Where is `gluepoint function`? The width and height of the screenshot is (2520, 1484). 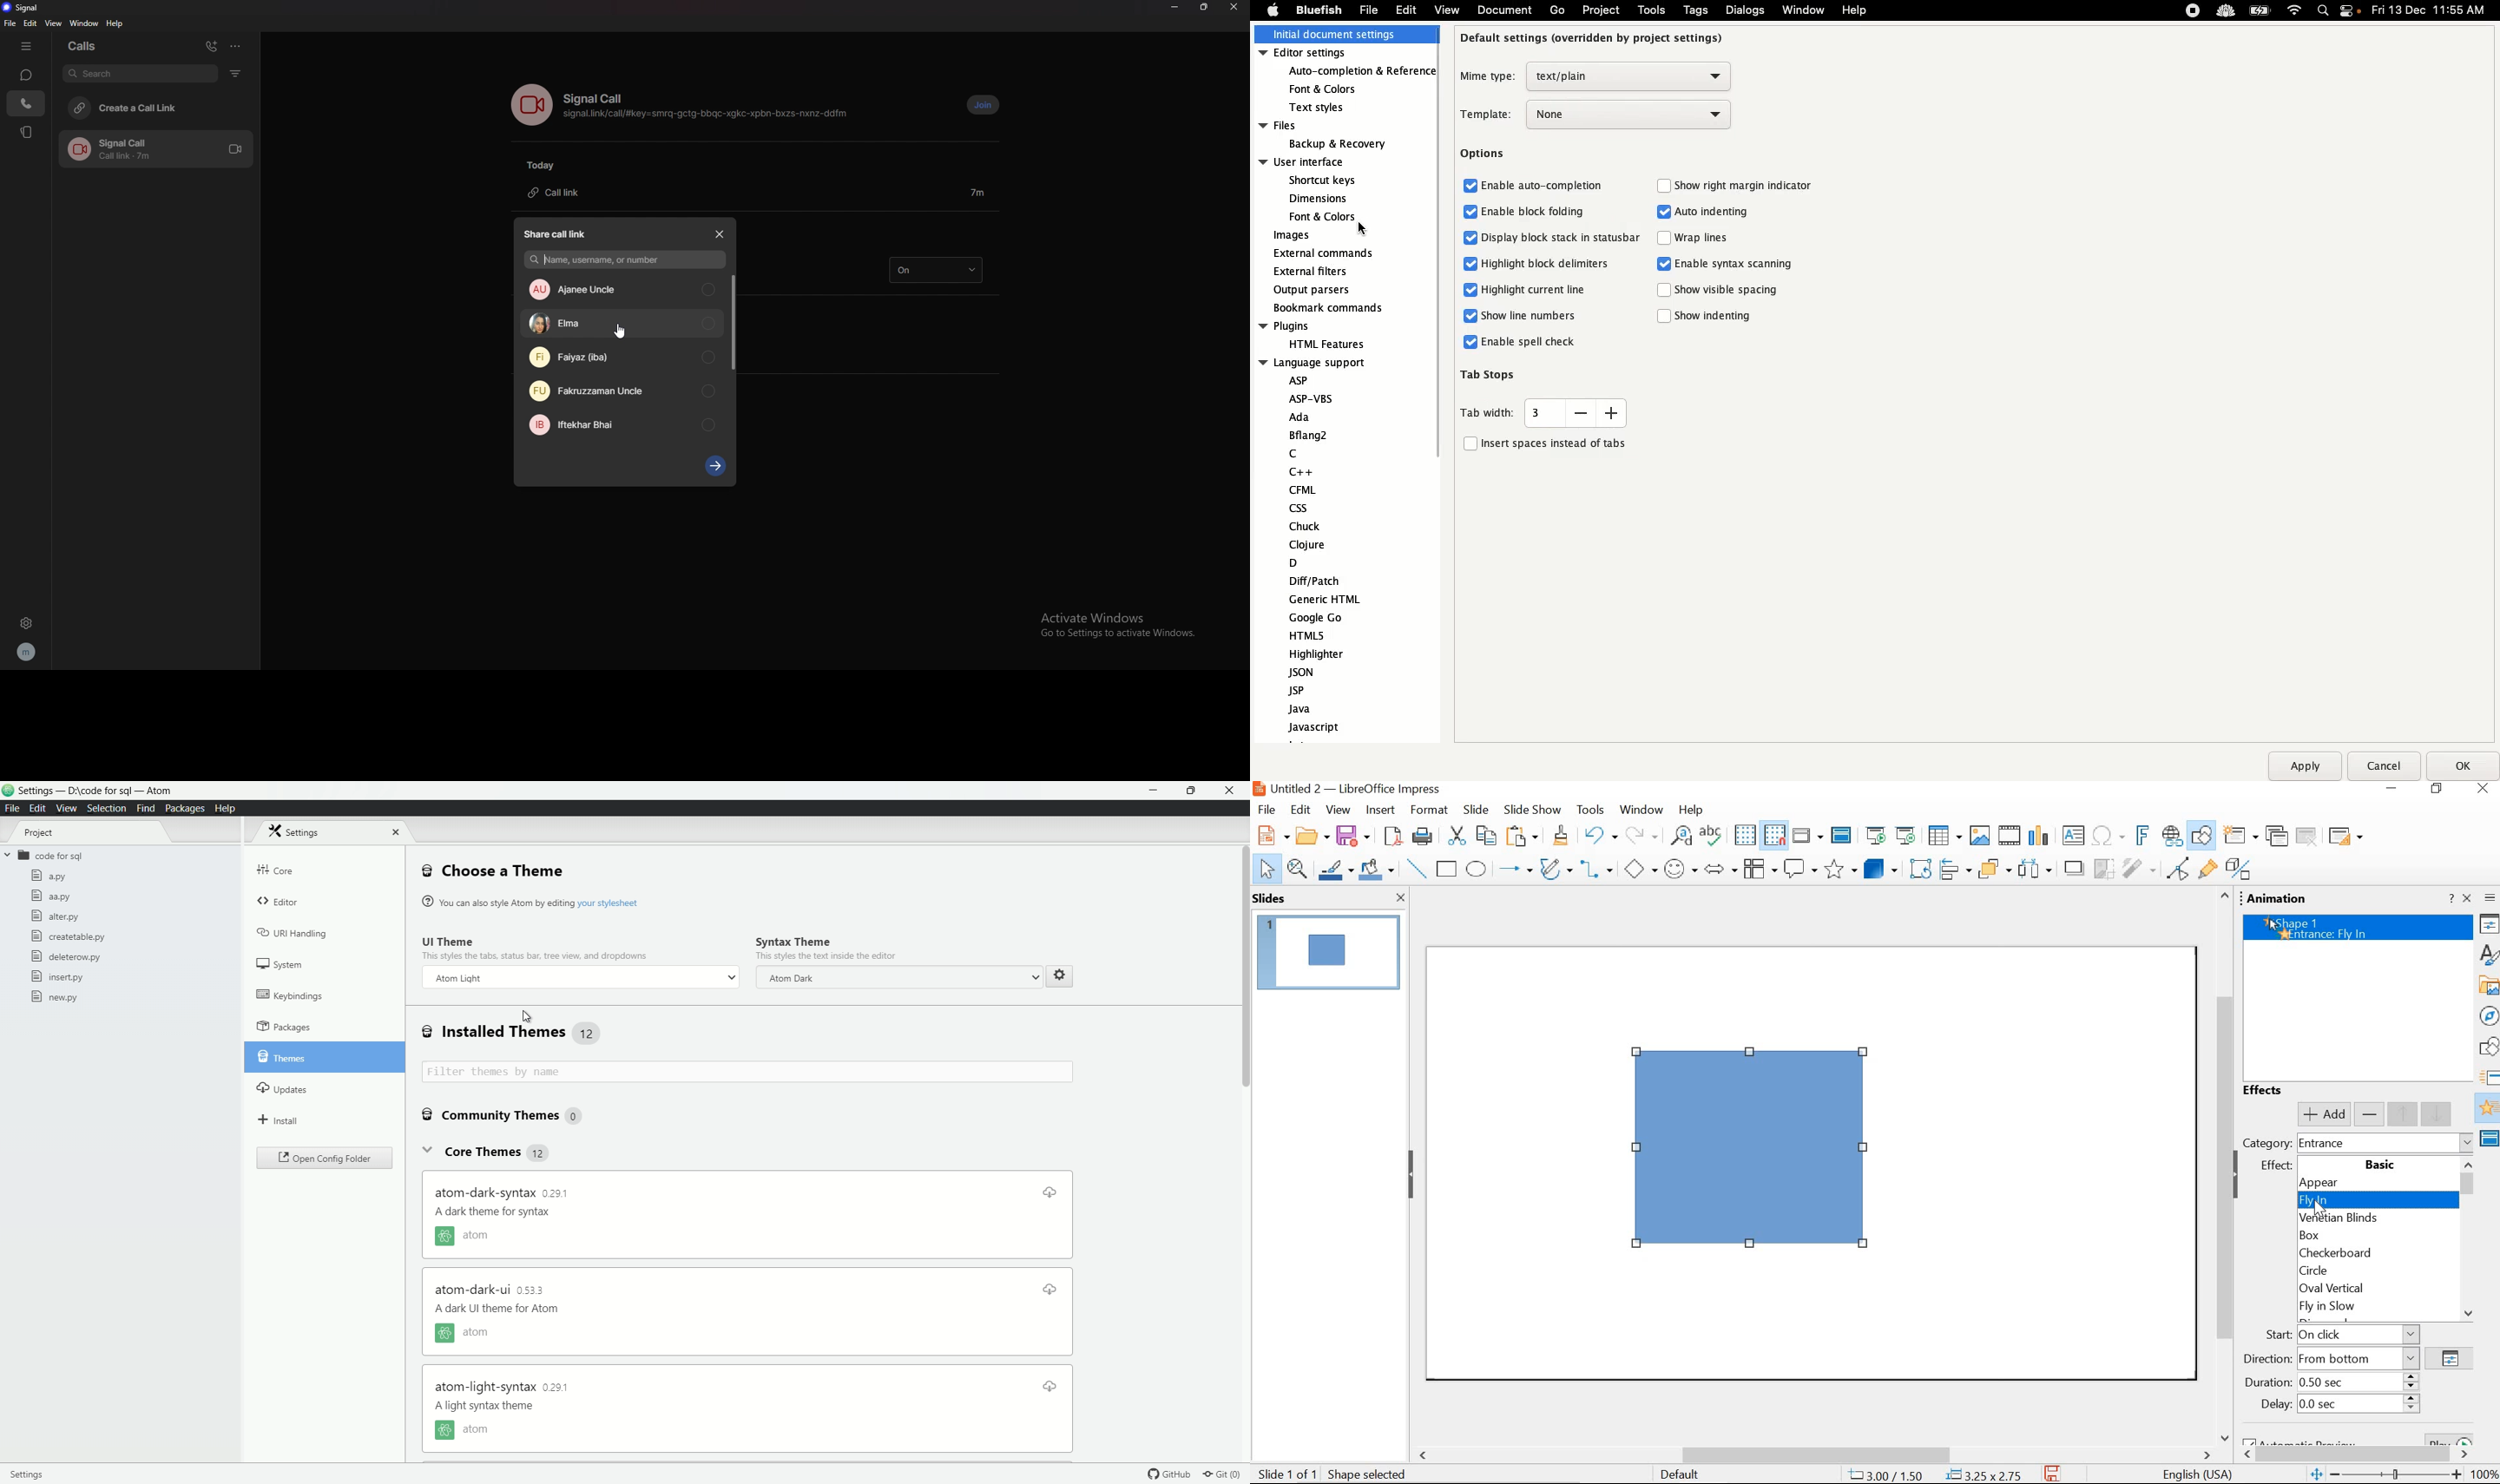 gluepoint function is located at coordinates (2206, 869).